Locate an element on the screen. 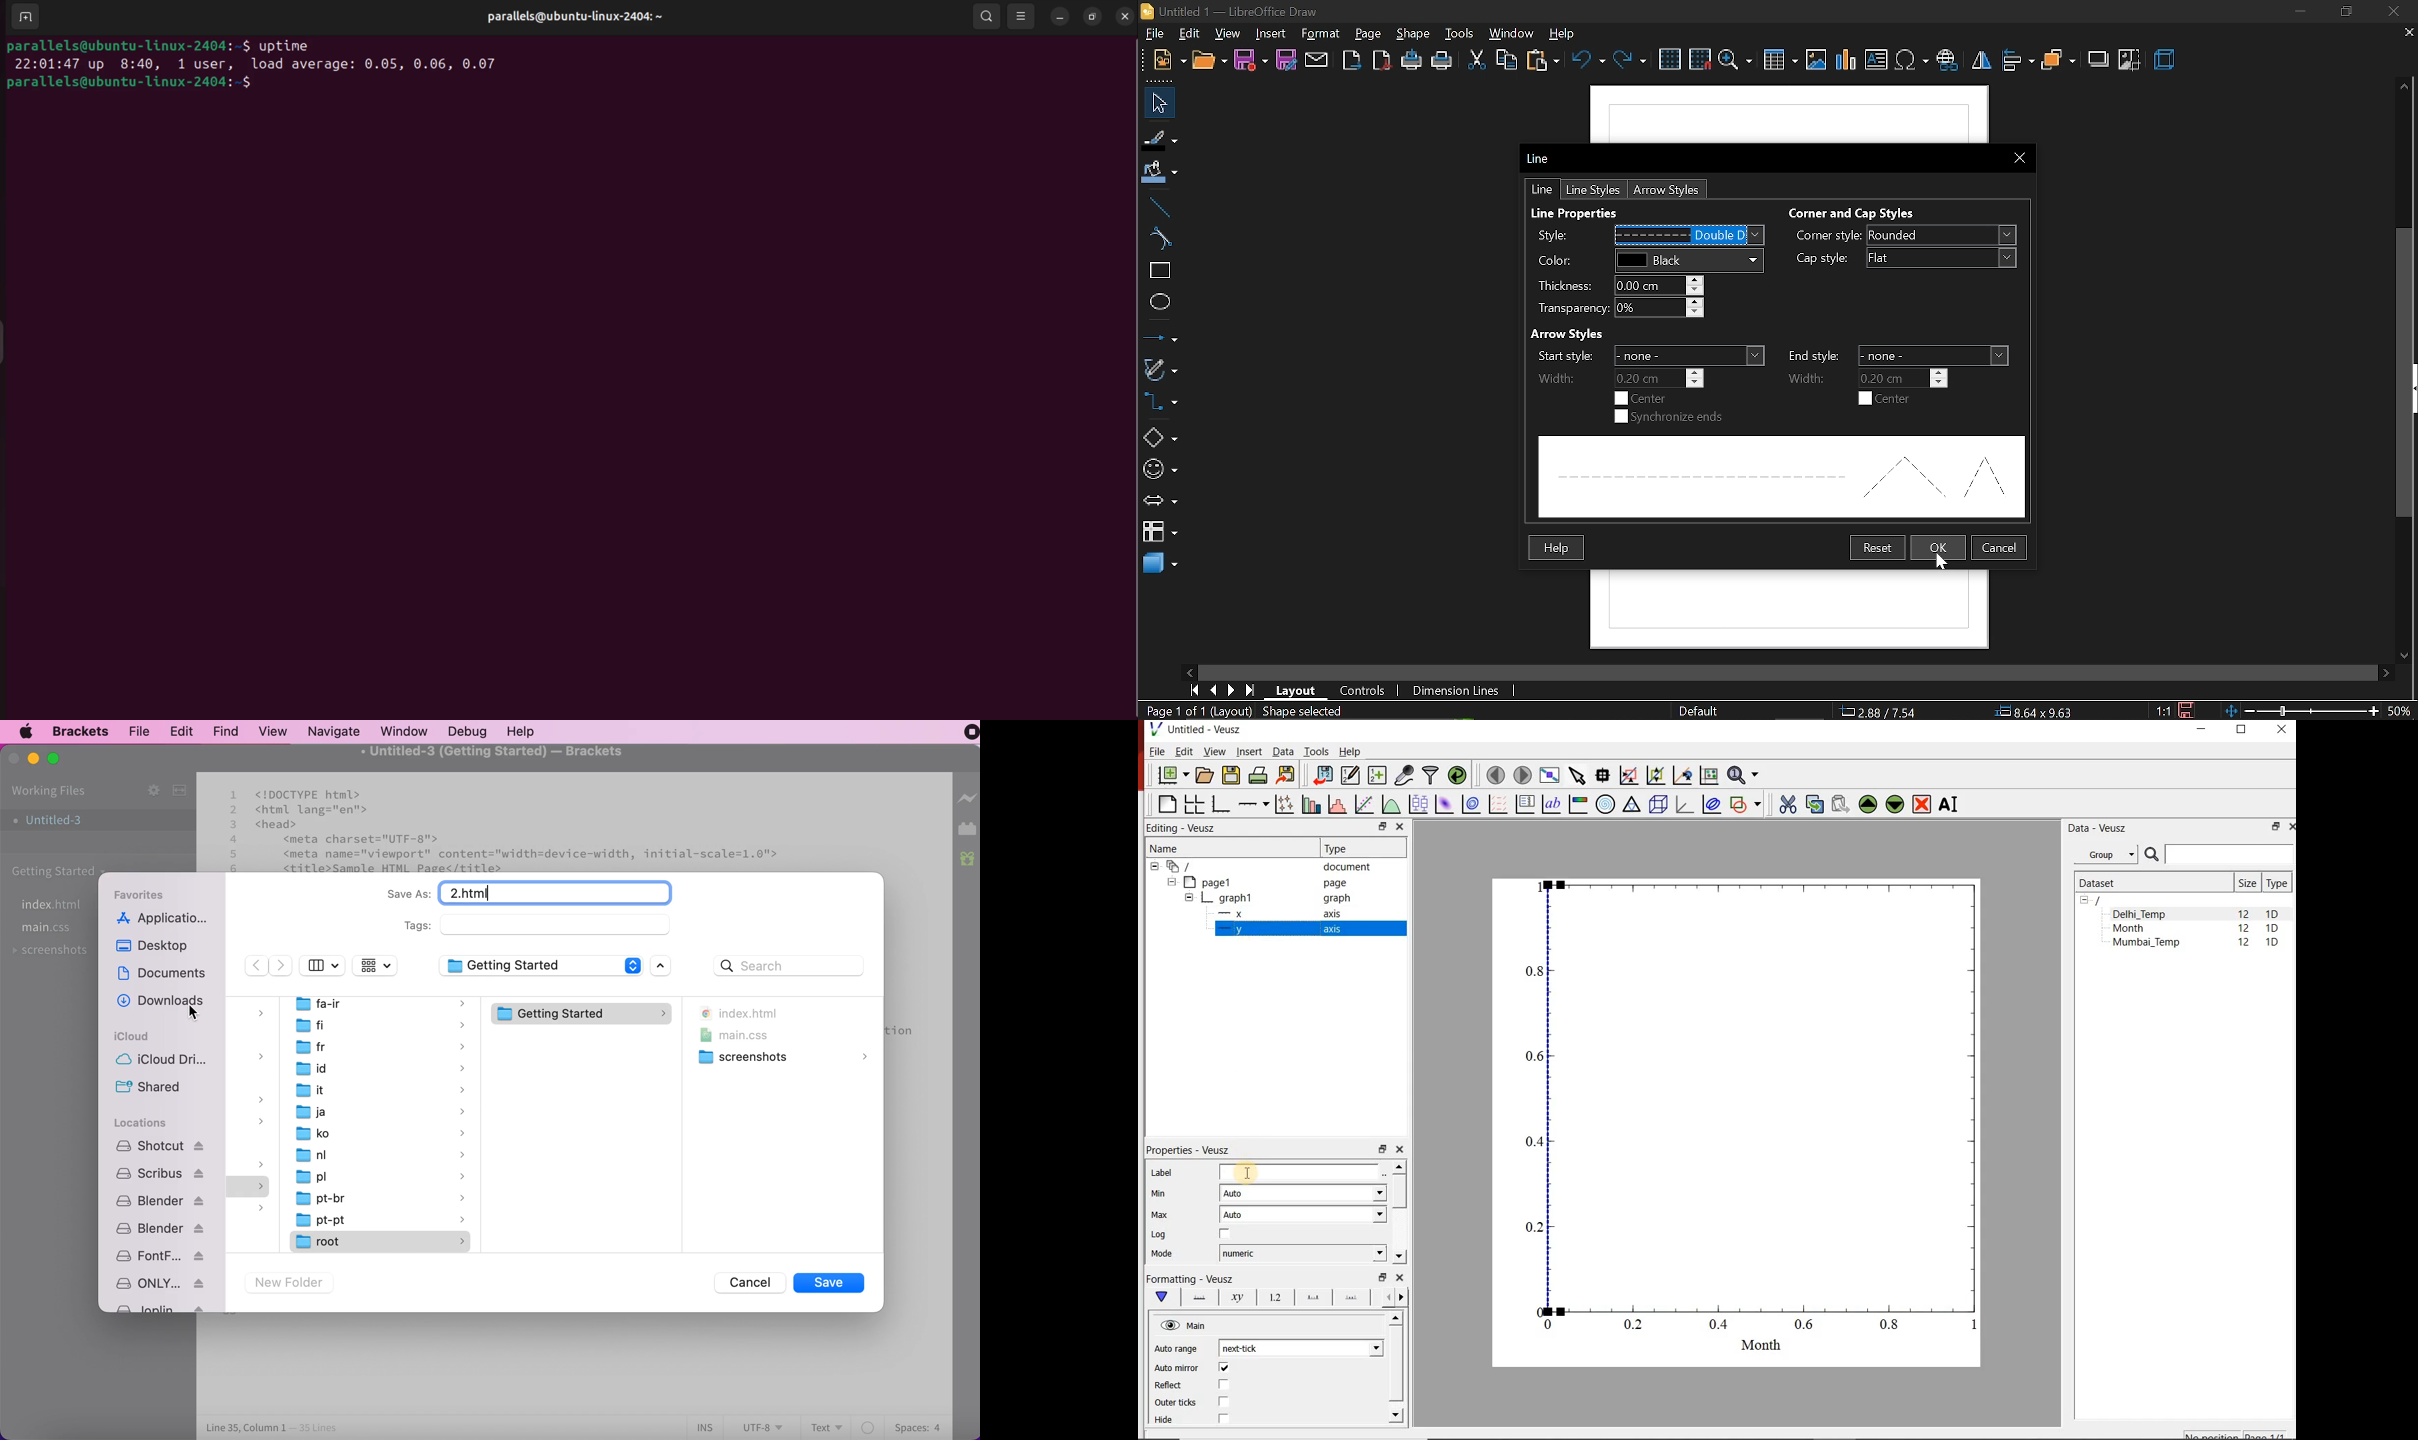  file is located at coordinates (1153, 34).